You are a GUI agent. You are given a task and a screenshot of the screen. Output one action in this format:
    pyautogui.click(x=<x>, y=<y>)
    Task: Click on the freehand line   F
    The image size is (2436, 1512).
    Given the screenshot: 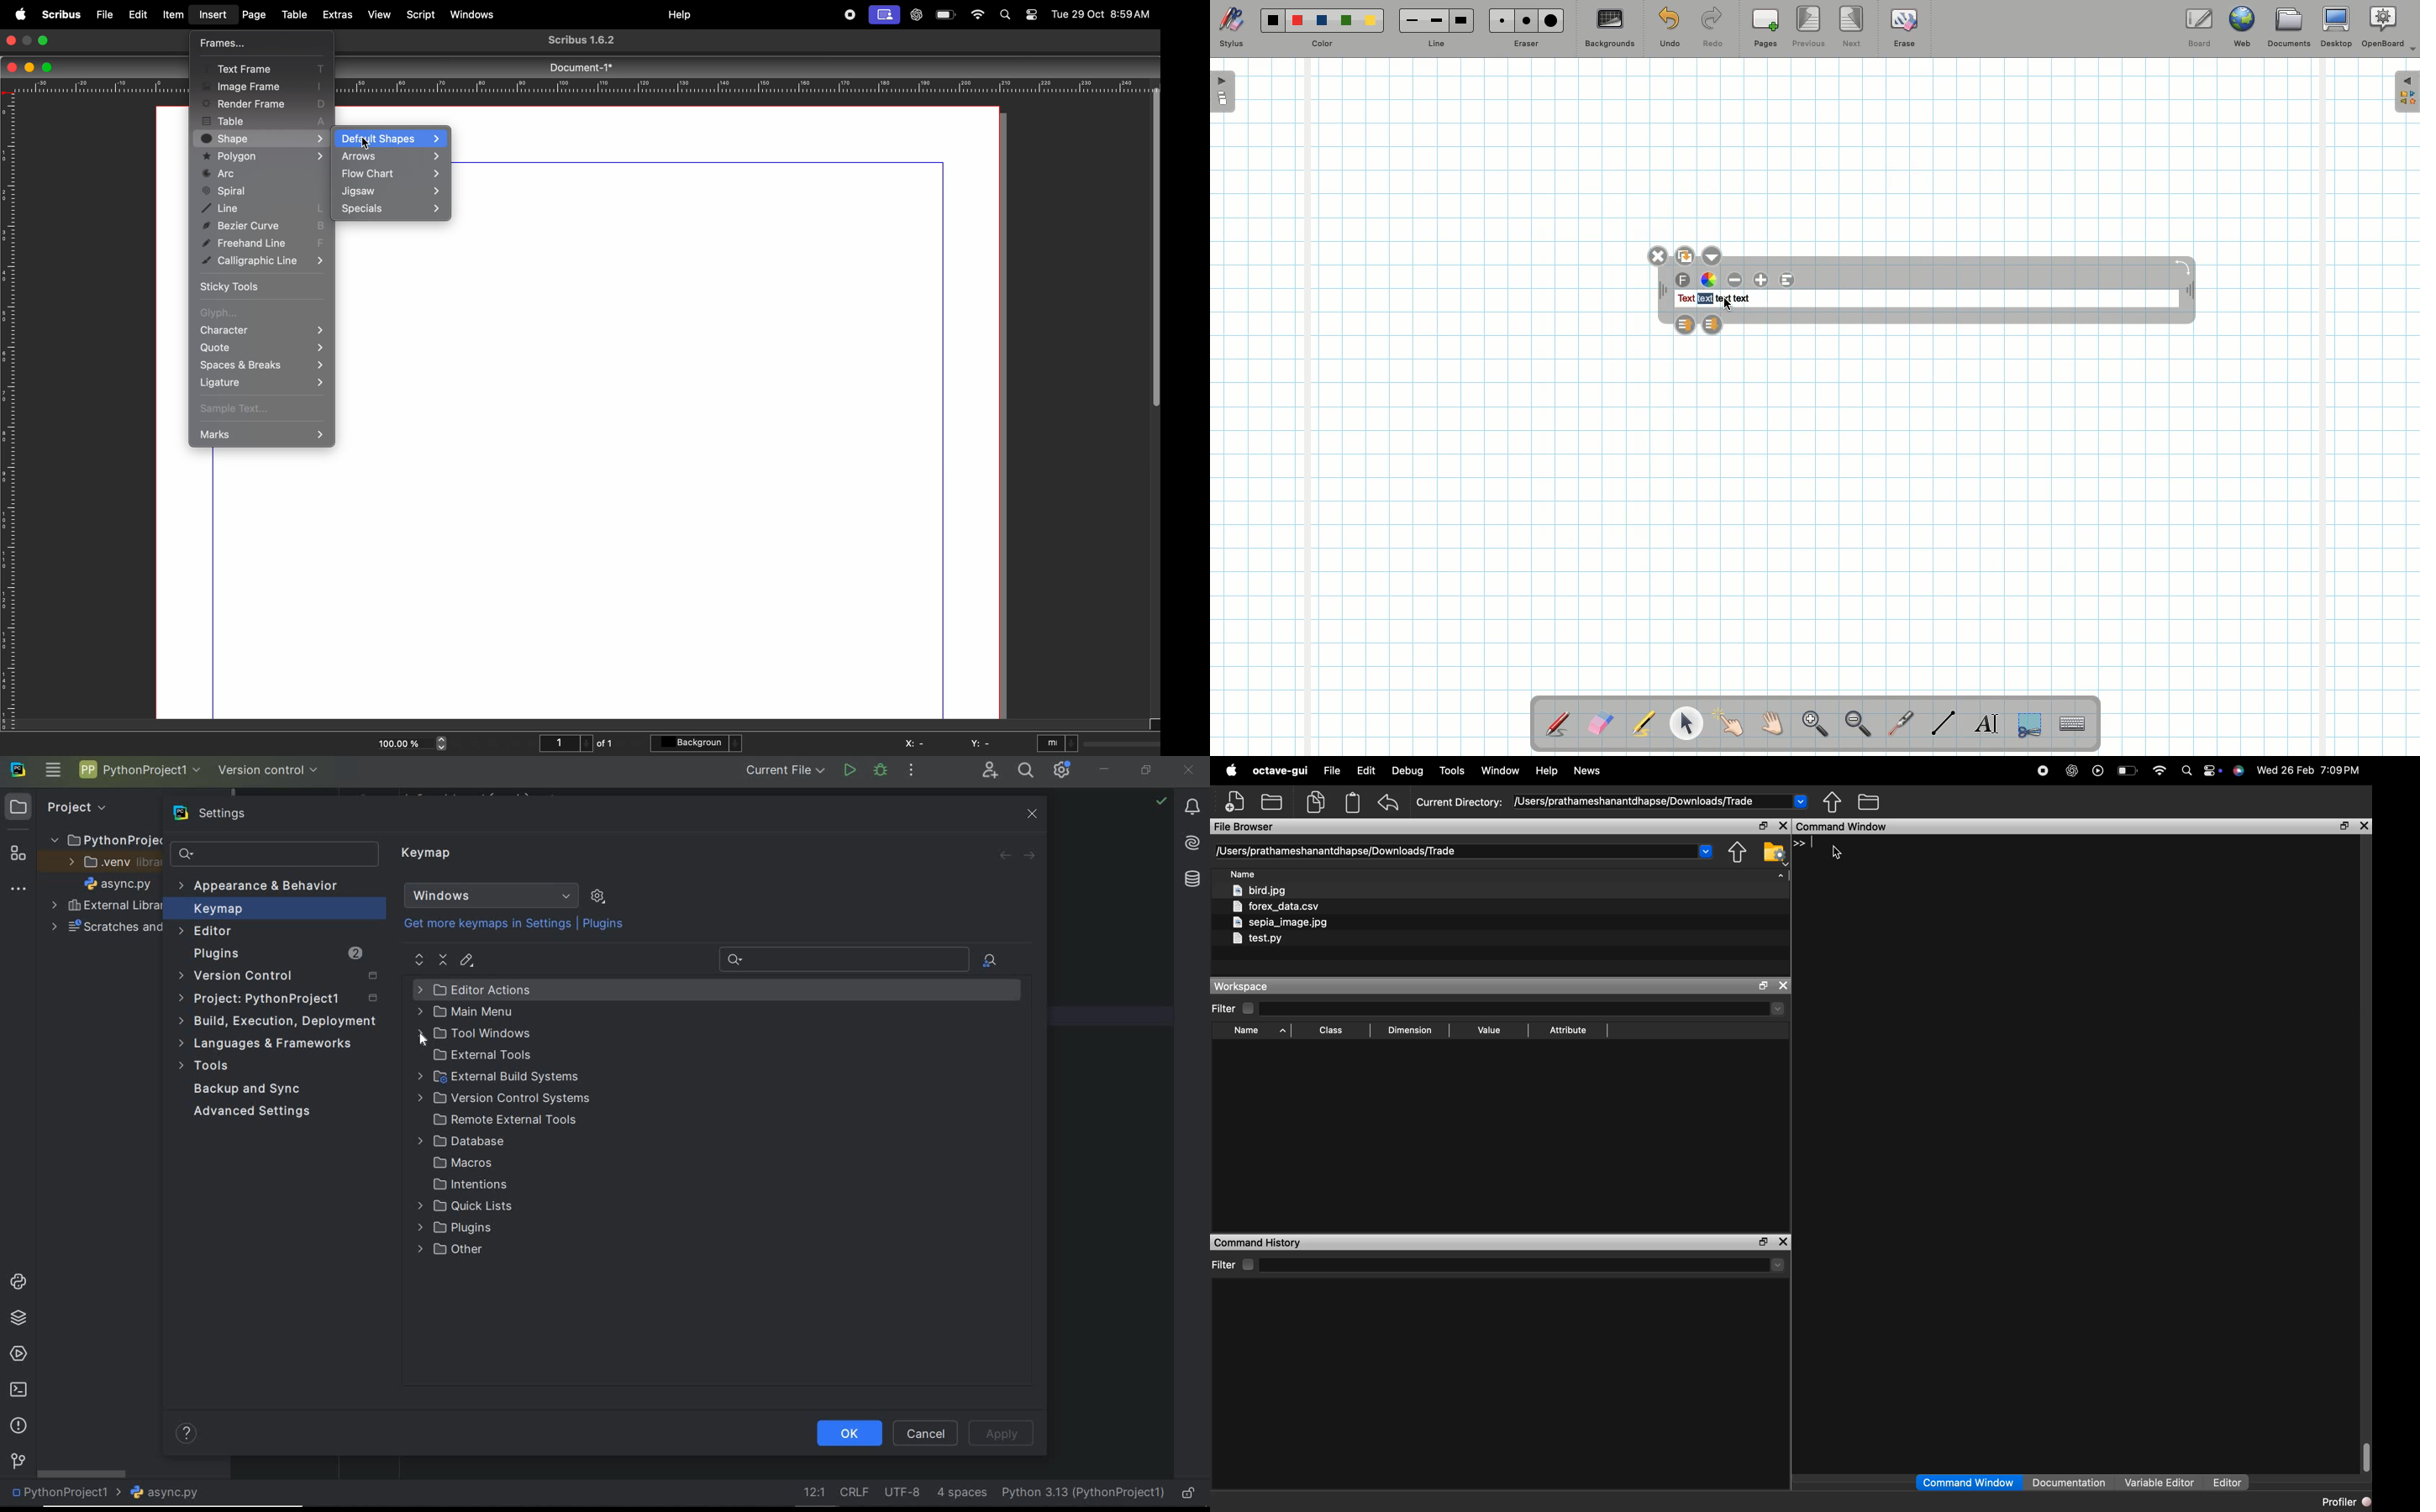 What is the action you would take?
    pyautogui.click(x=264, y=242)
    